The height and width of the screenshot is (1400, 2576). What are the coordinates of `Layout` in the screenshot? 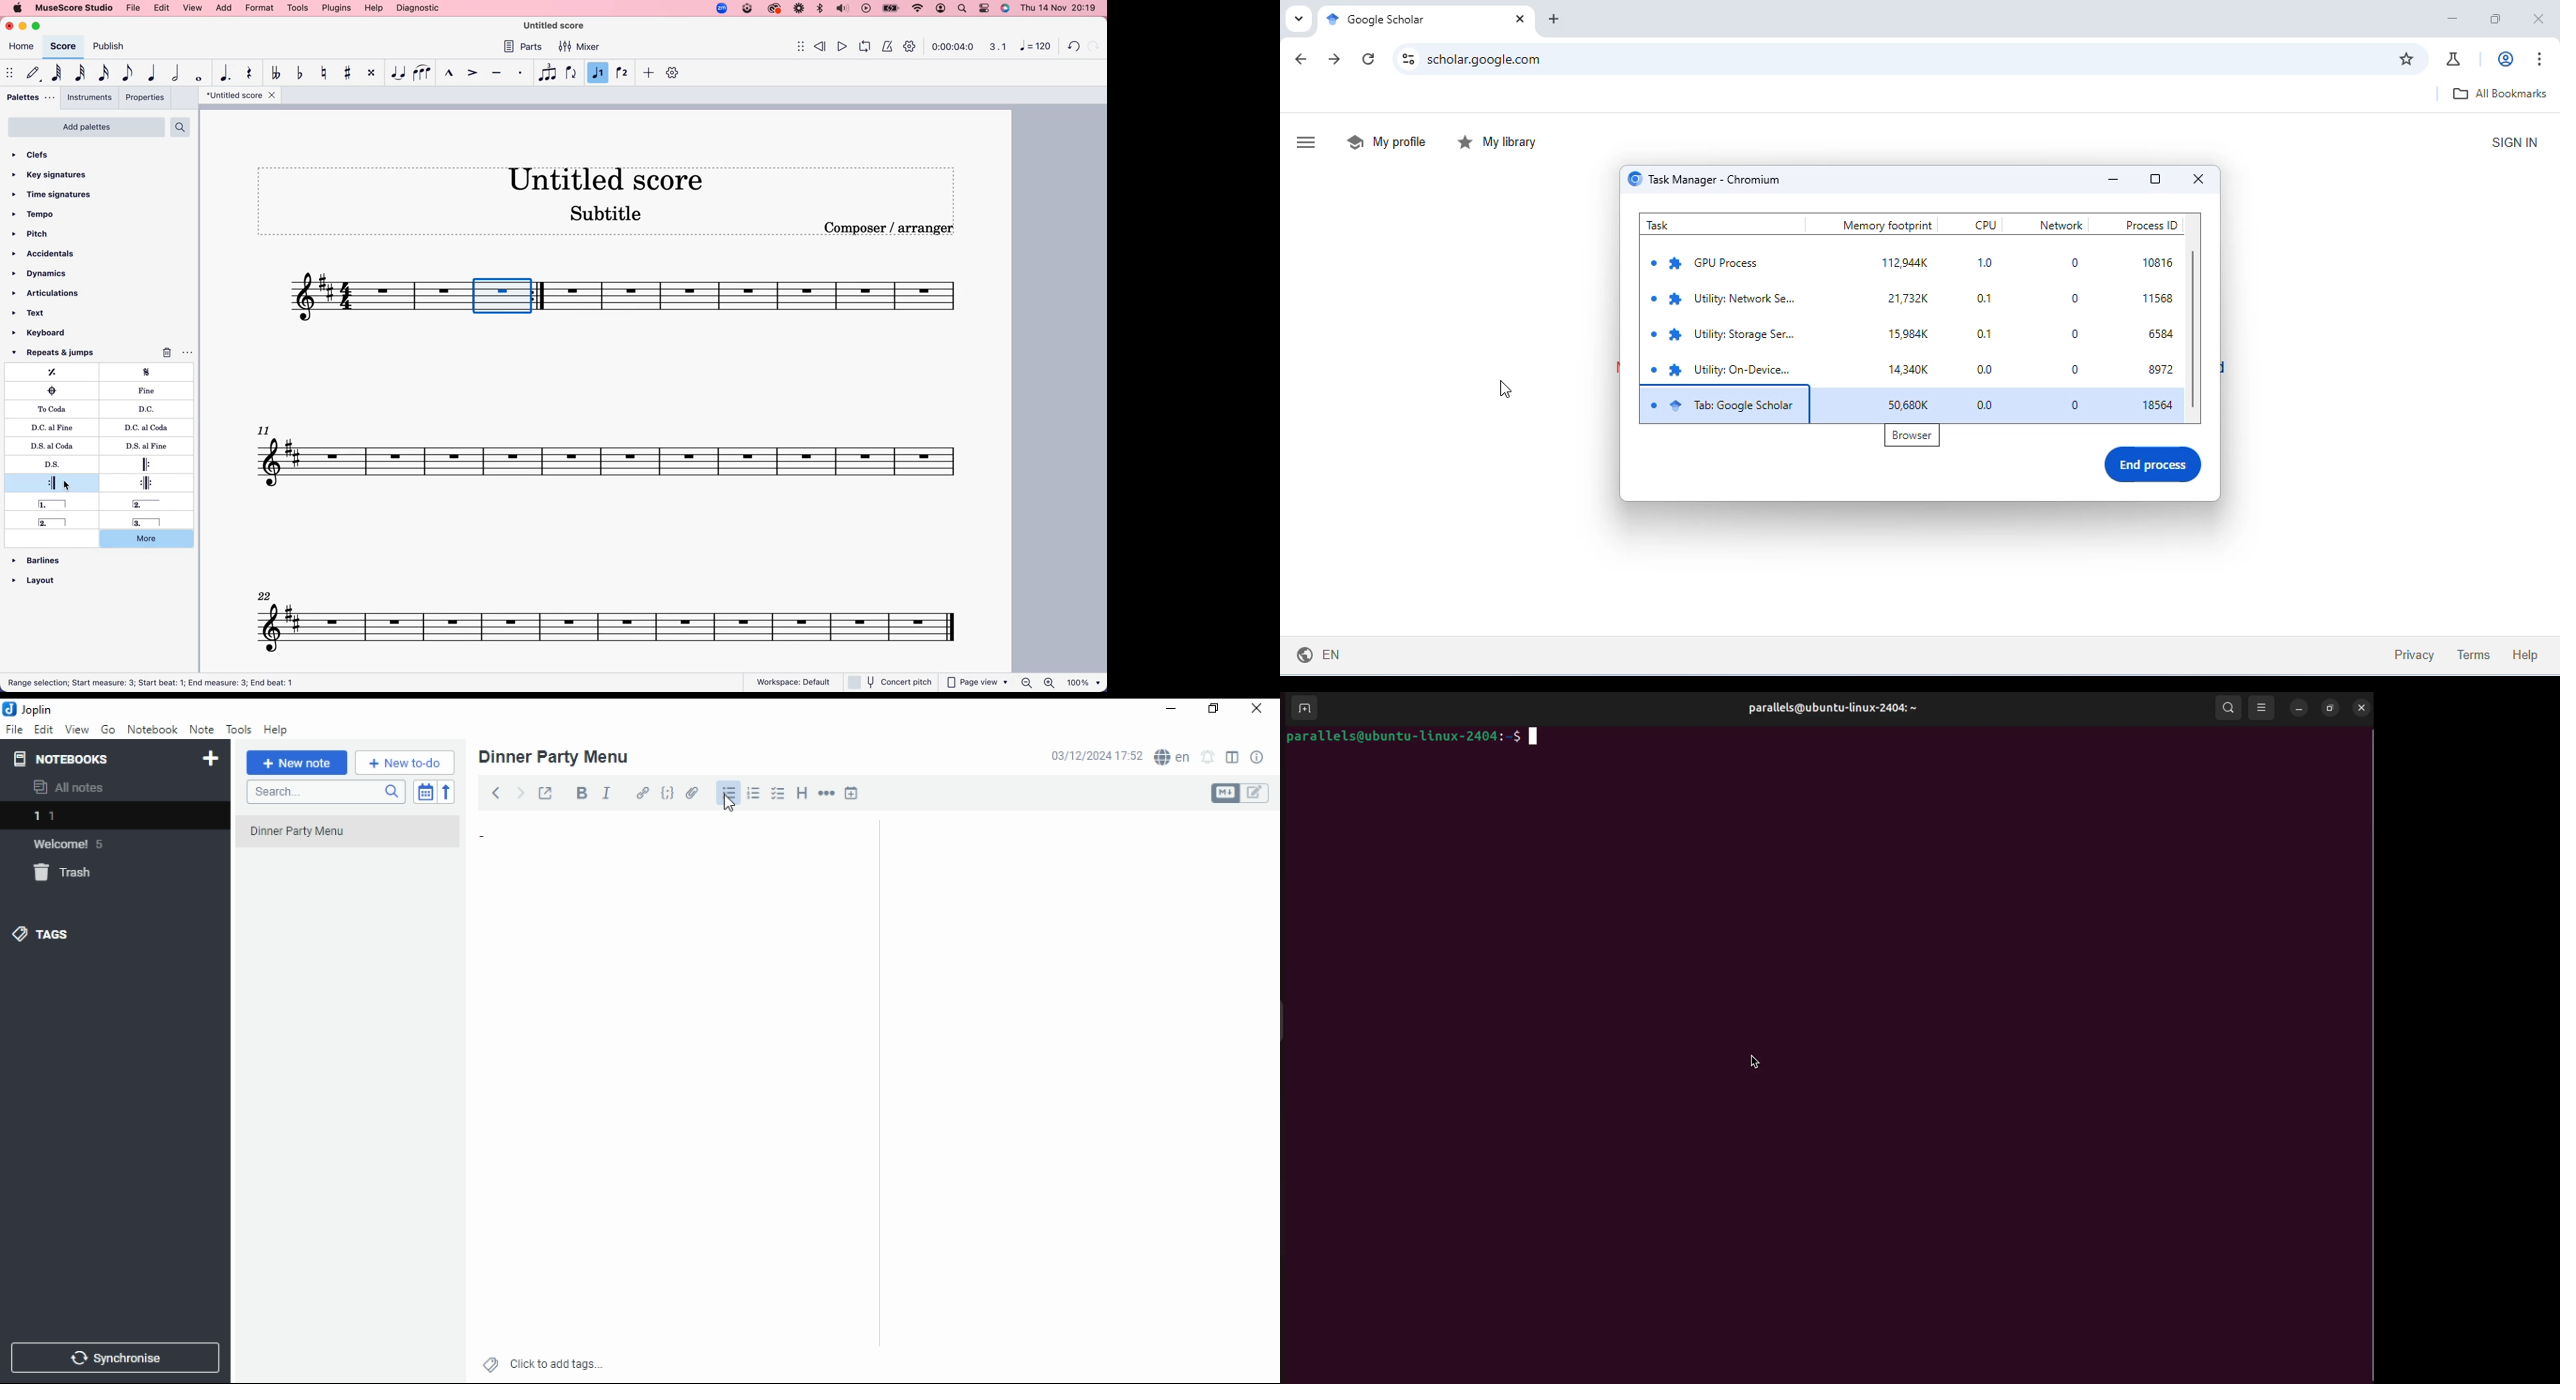 It's located at (40, 576).